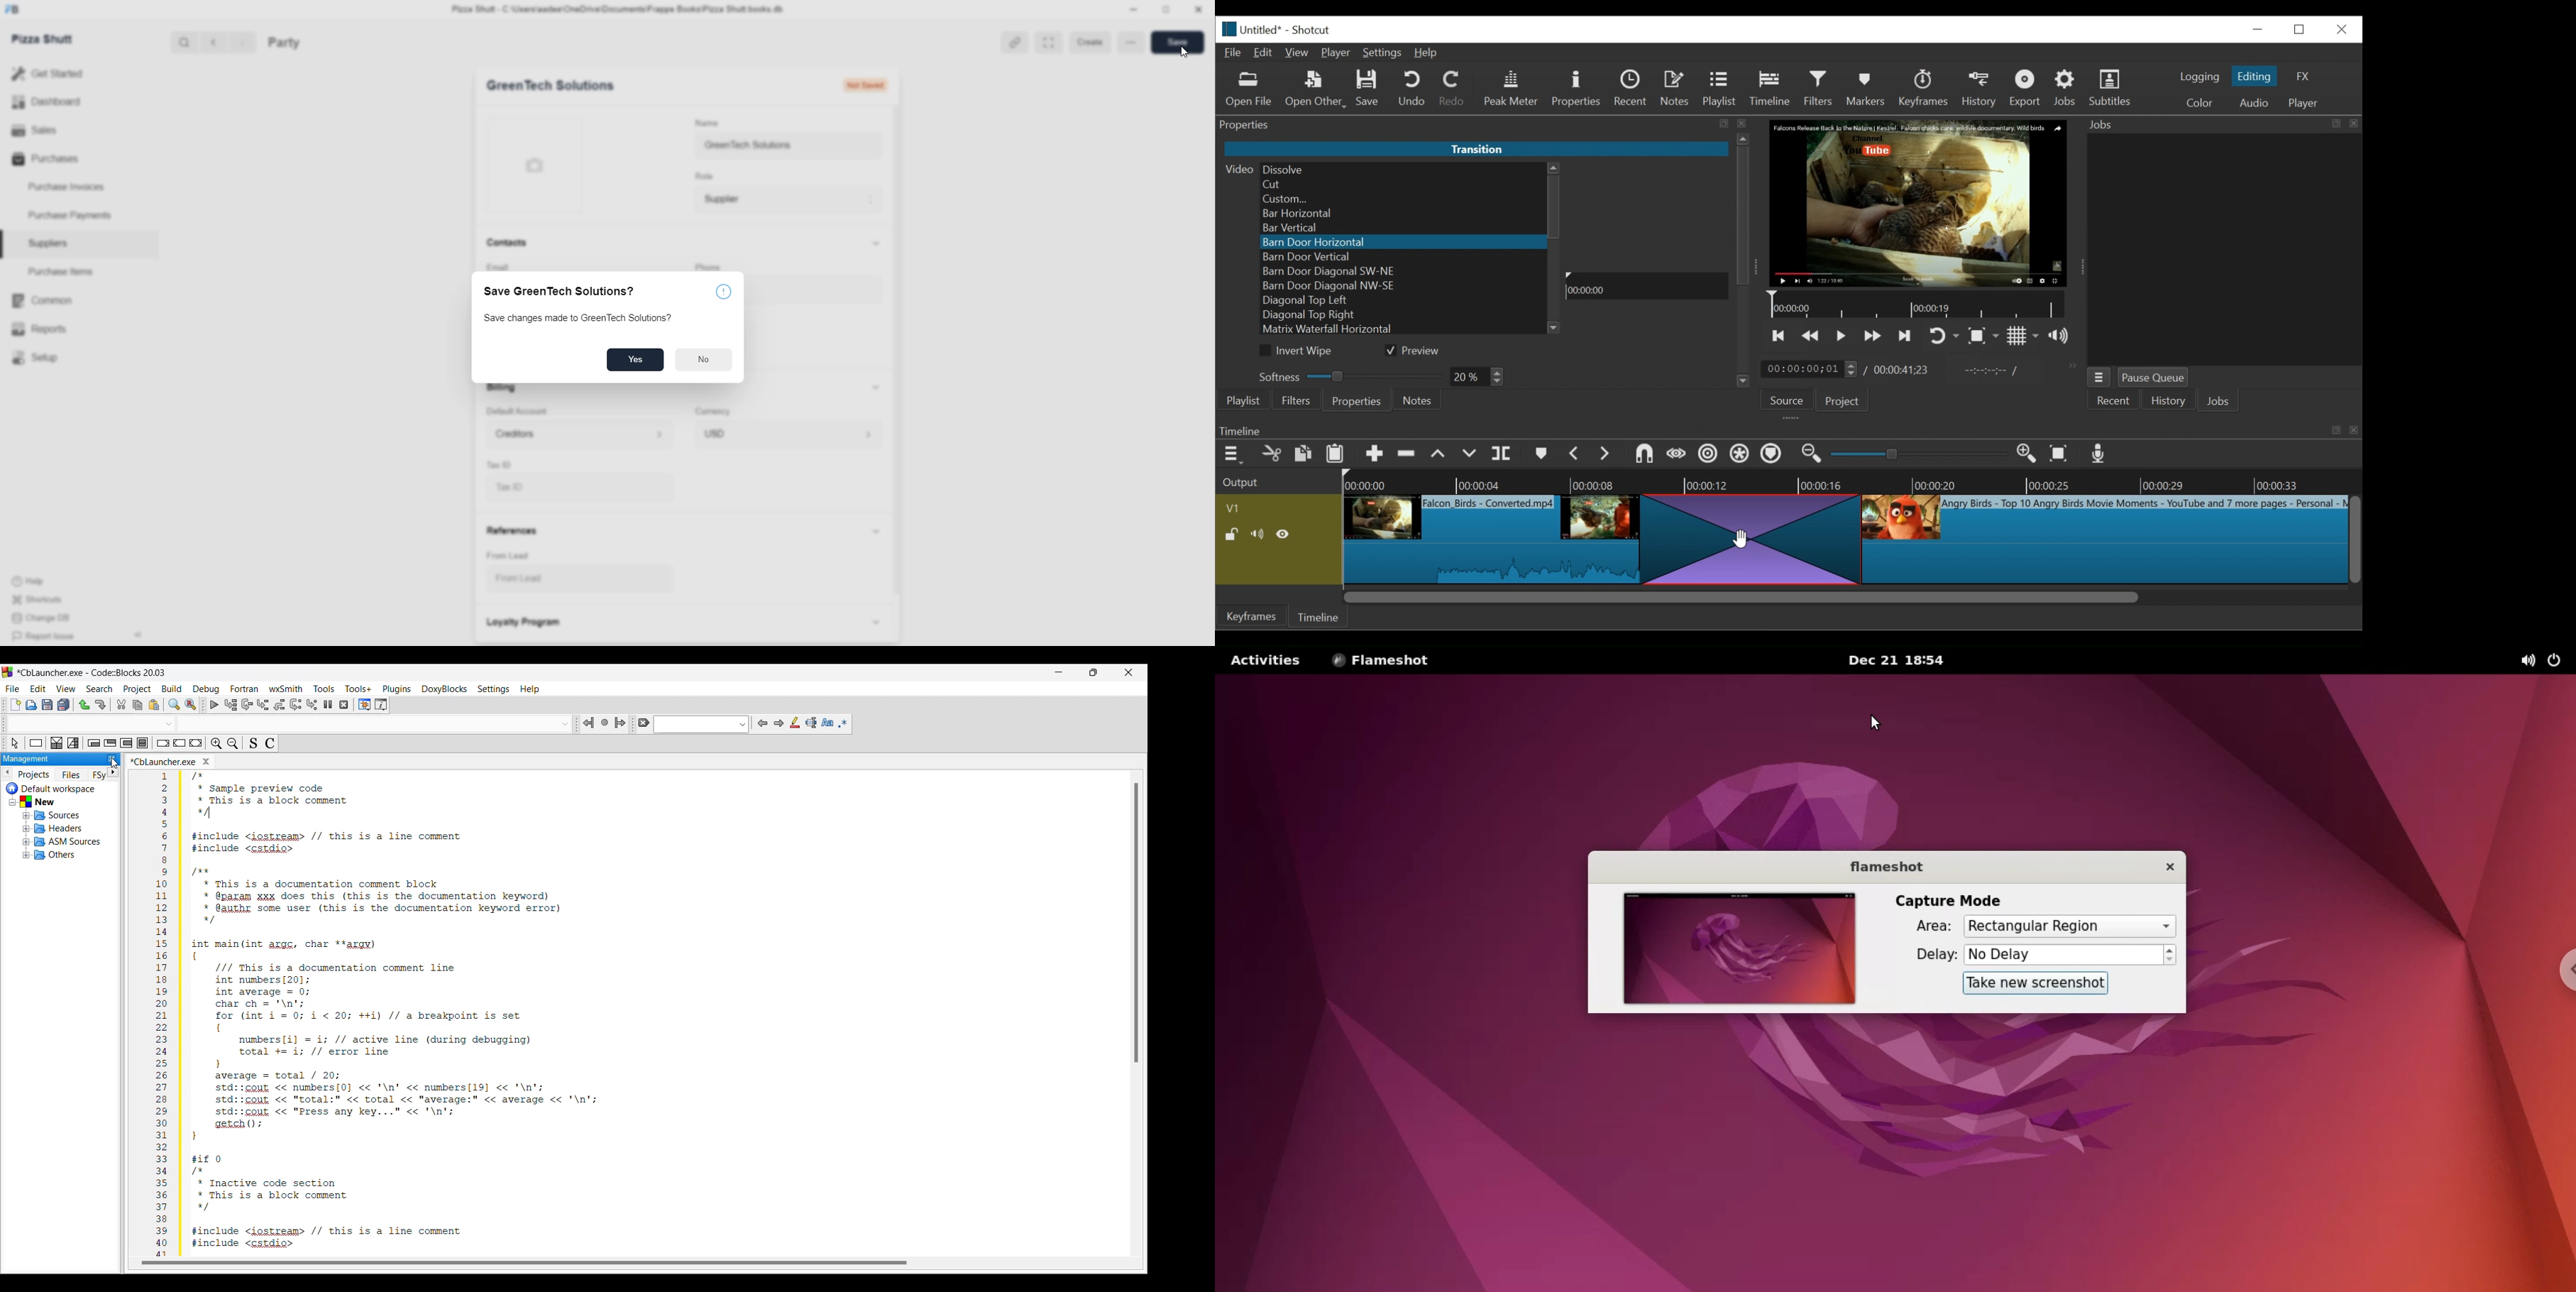 The width and height of the screenshot is (2576, 1316). I want to click on File, so click(1233, 53).